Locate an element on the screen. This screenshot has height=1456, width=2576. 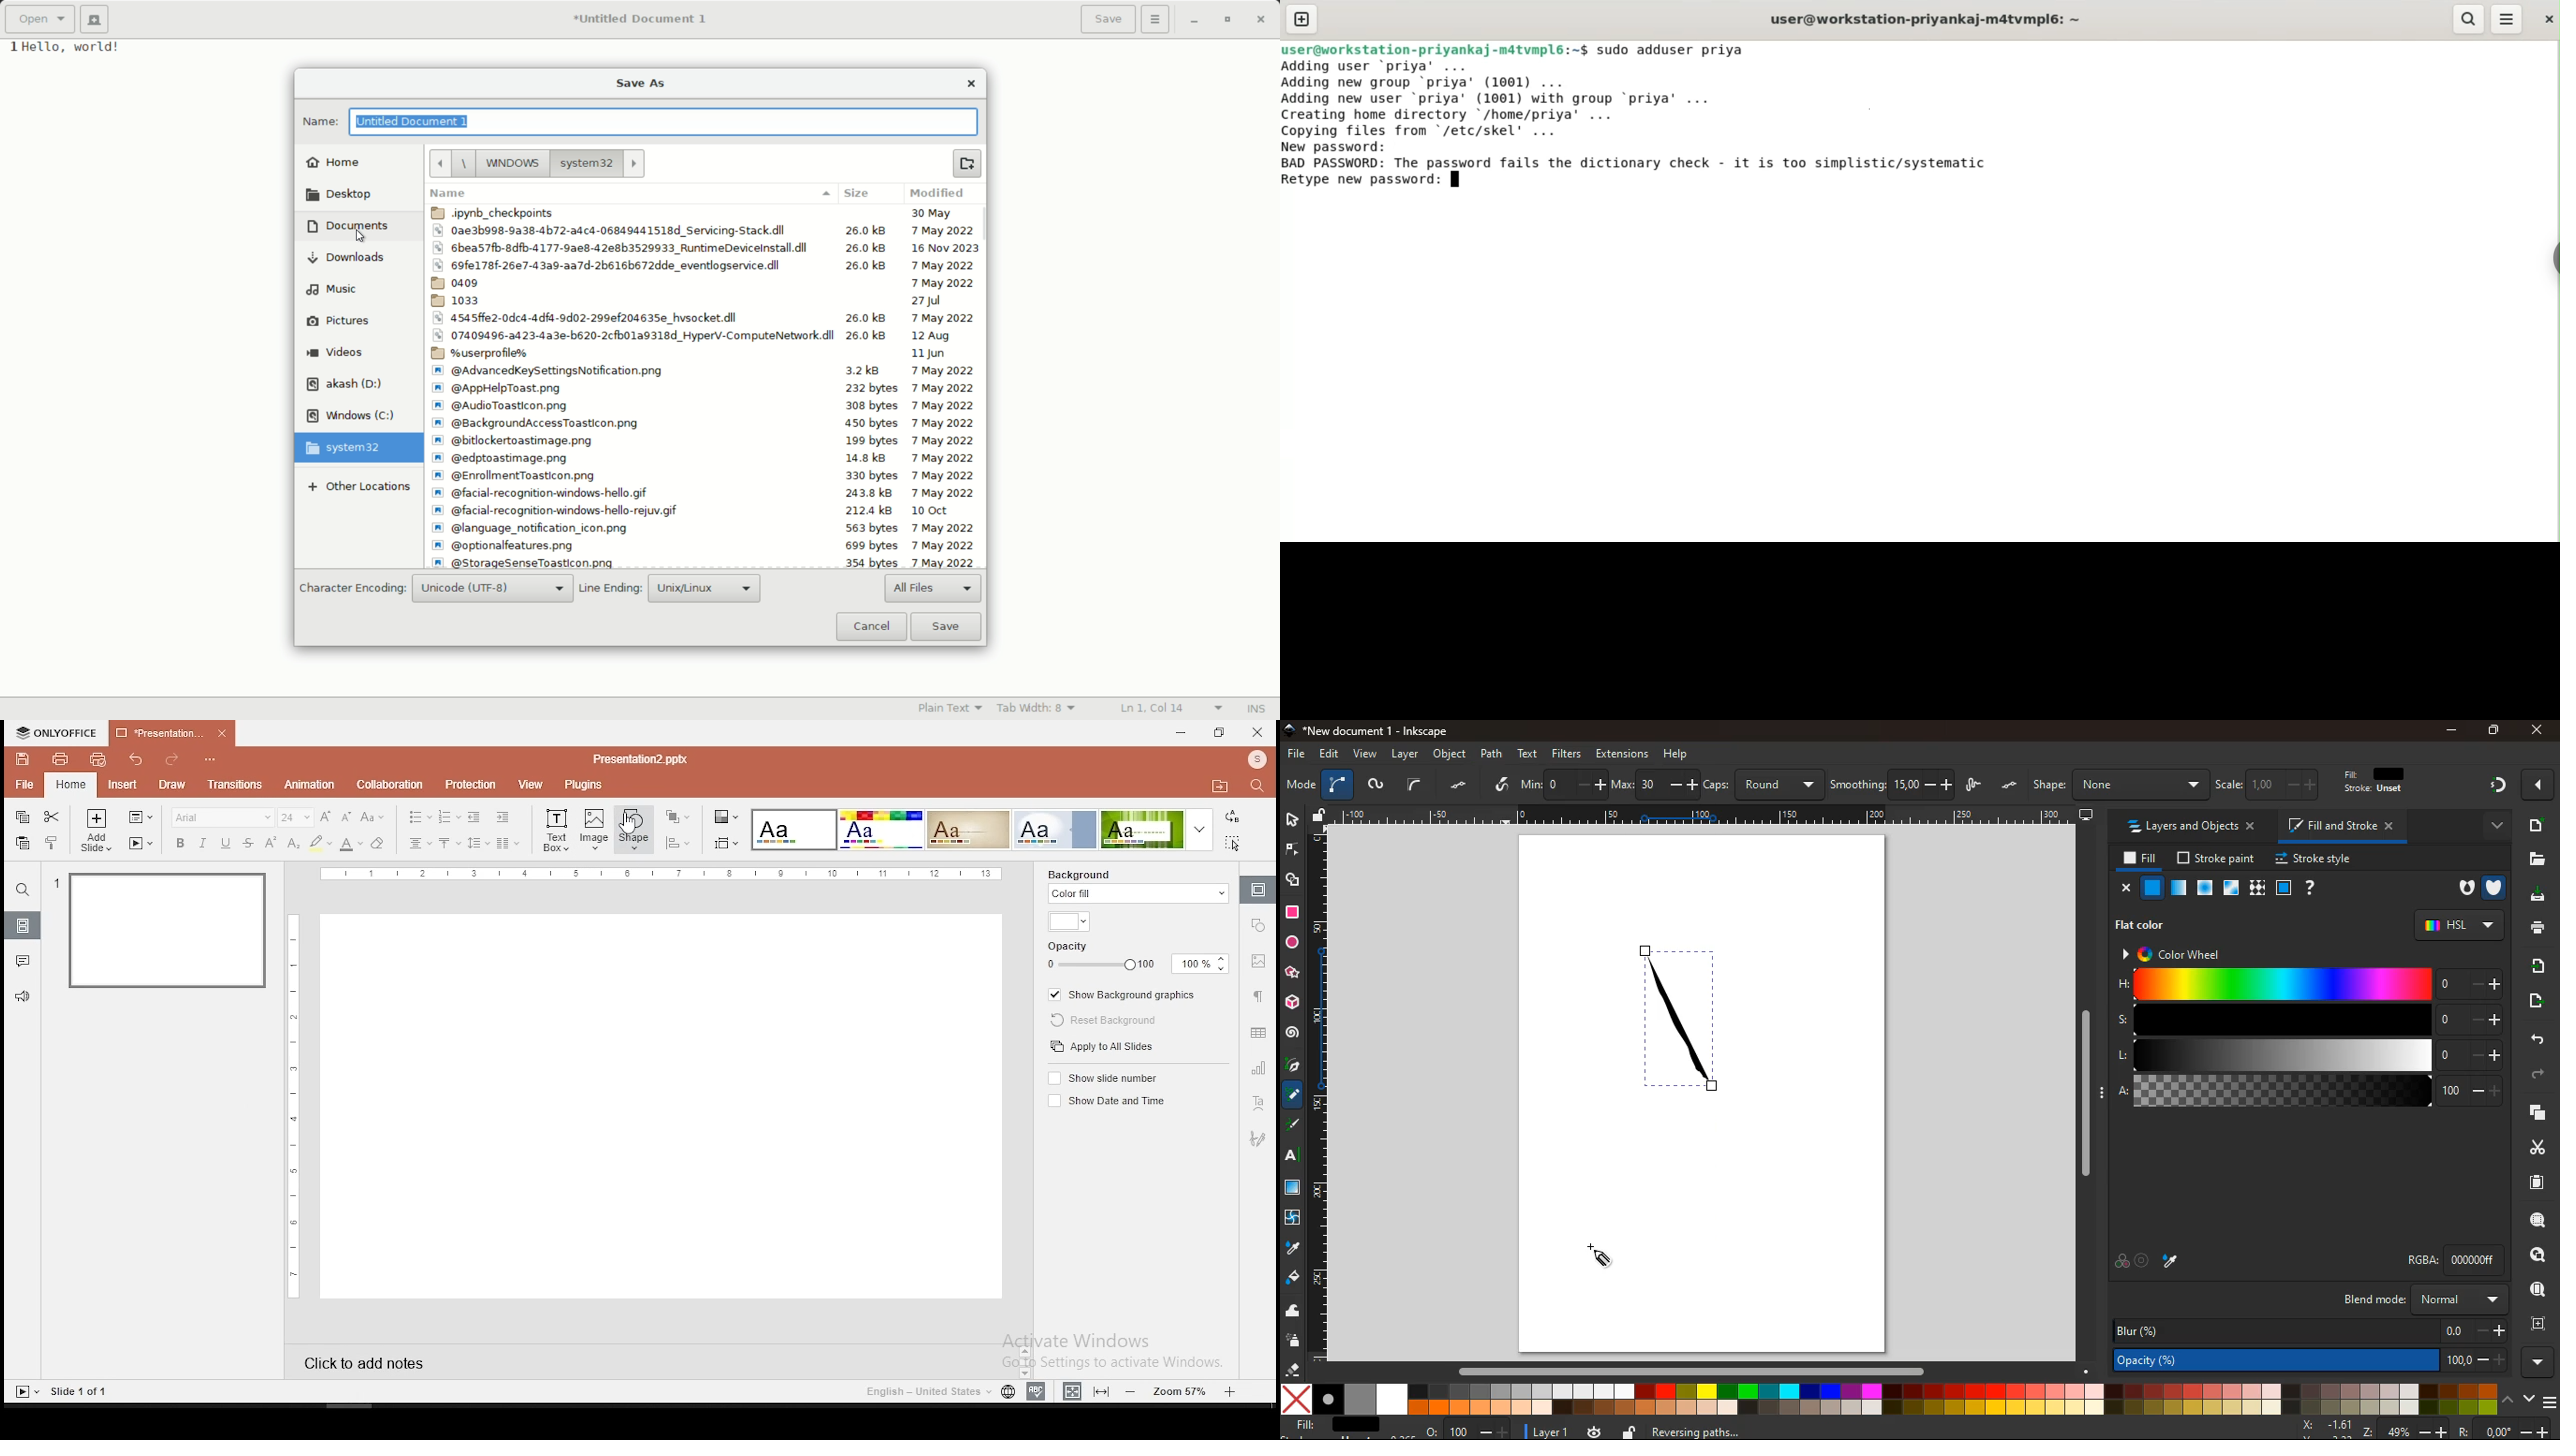
bullets is located at coordinates (419, 817).